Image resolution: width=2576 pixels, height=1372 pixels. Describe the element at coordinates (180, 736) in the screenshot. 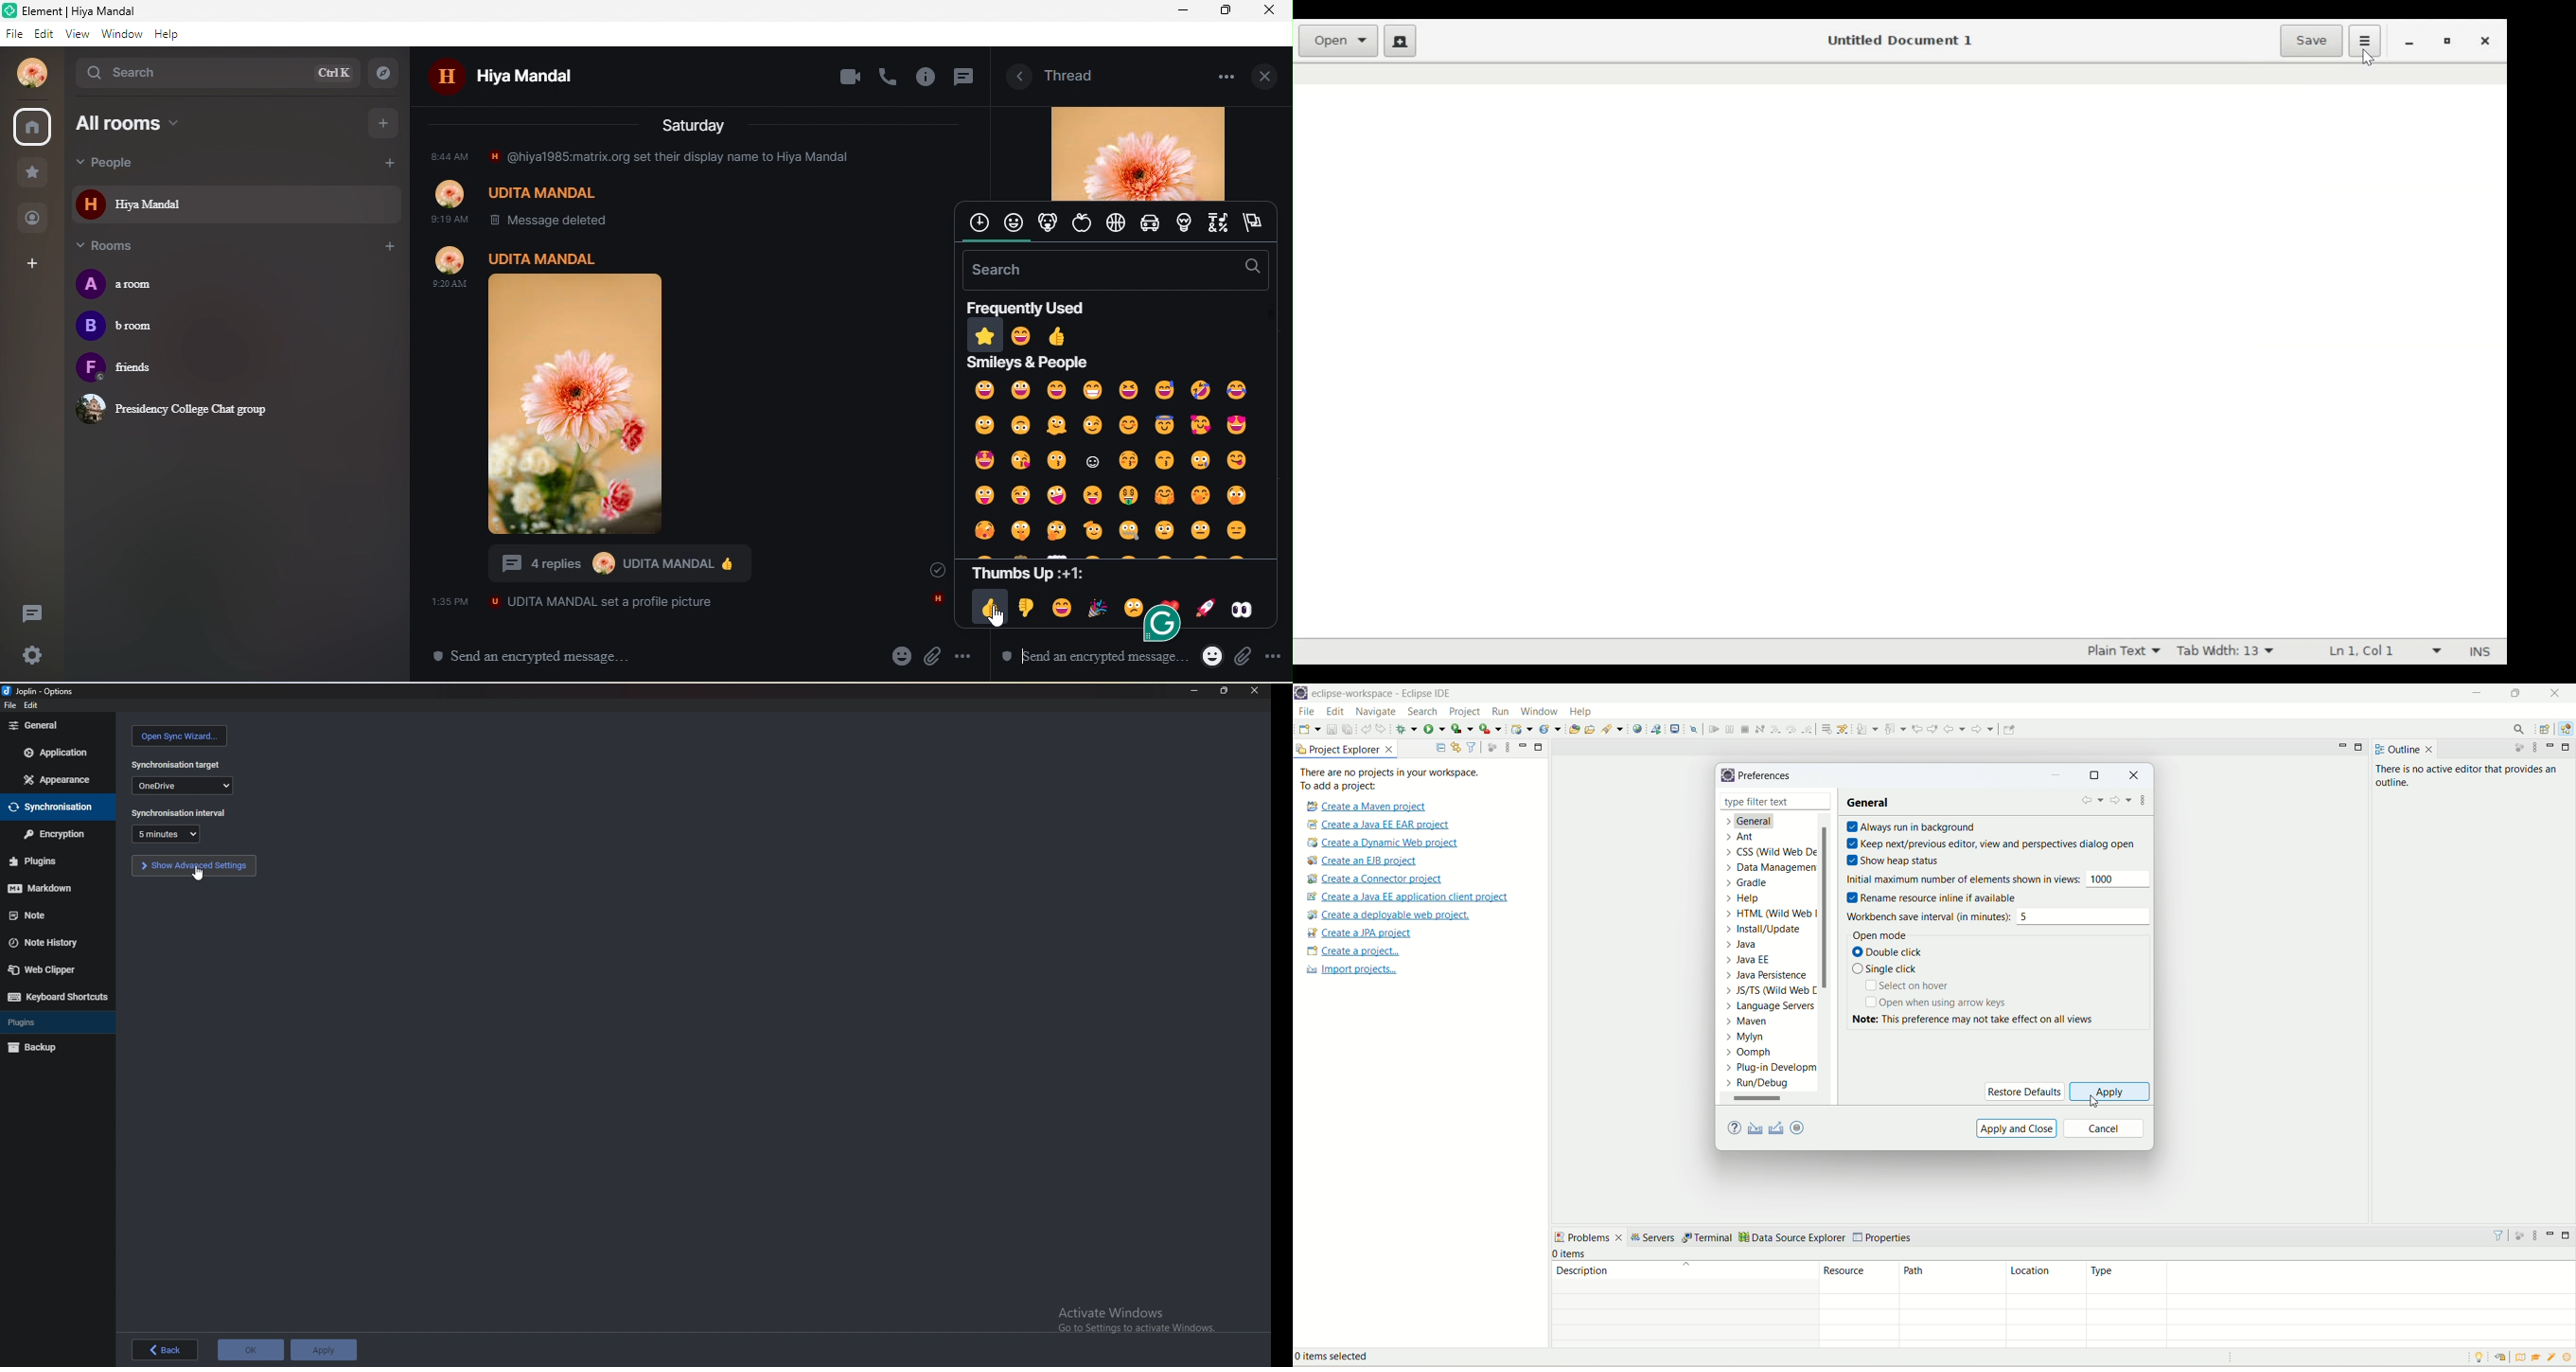

I see `open sync wizard` at that location.